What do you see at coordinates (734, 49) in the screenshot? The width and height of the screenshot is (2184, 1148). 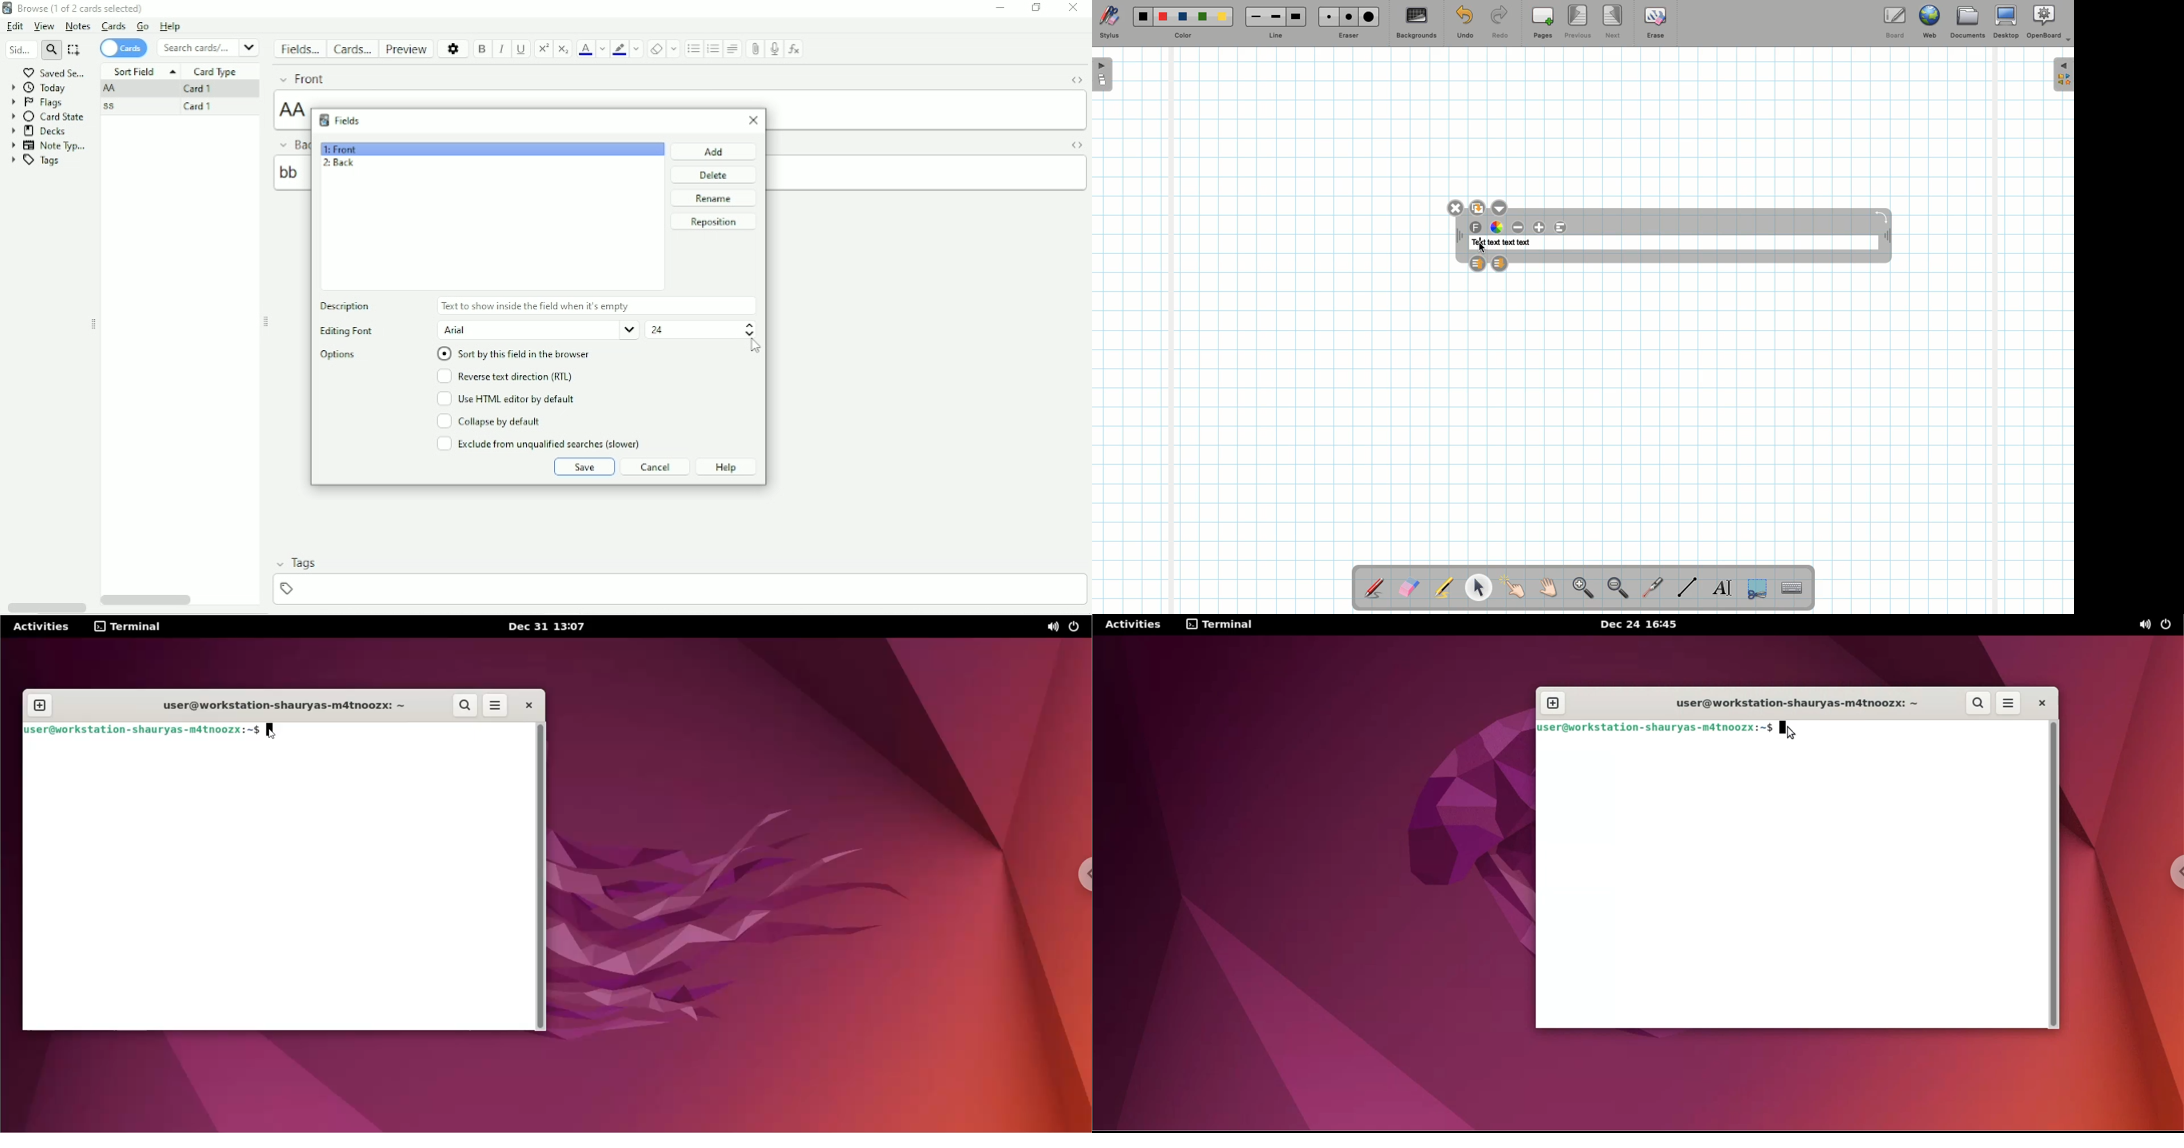 I see `Alignment` at bounding box center [734, 49].